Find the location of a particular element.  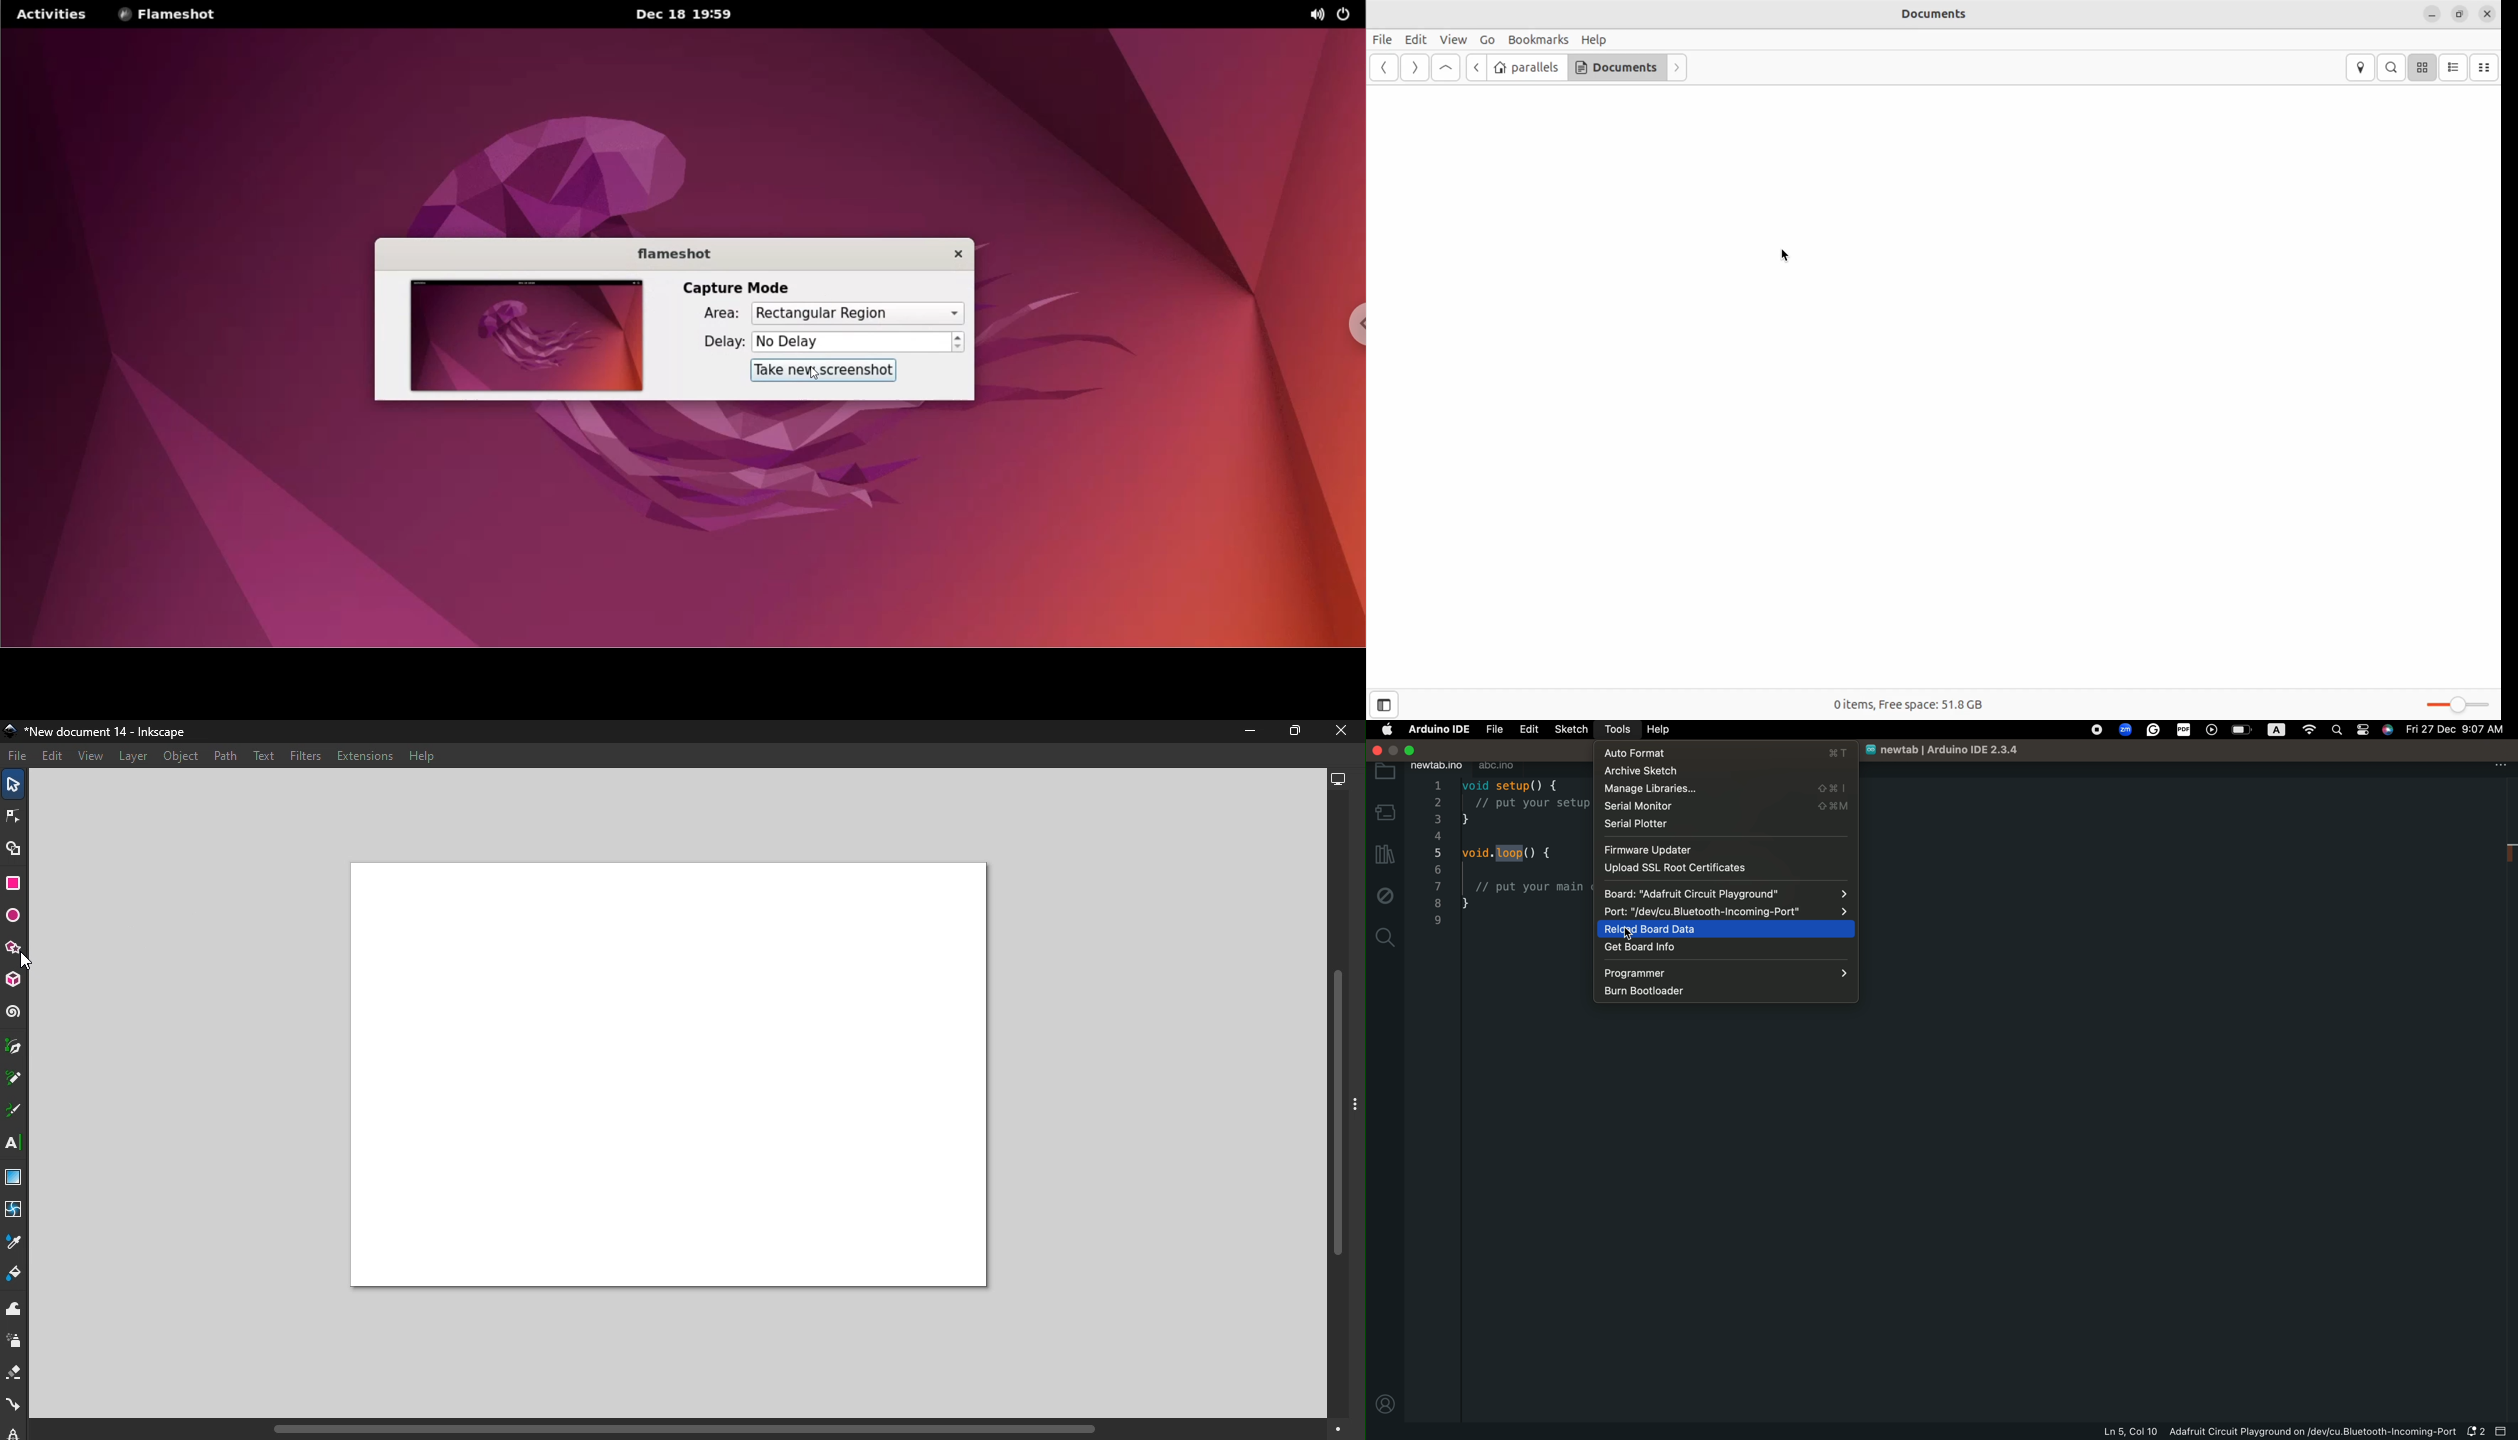

Layer is located at coordinates (129, 756).